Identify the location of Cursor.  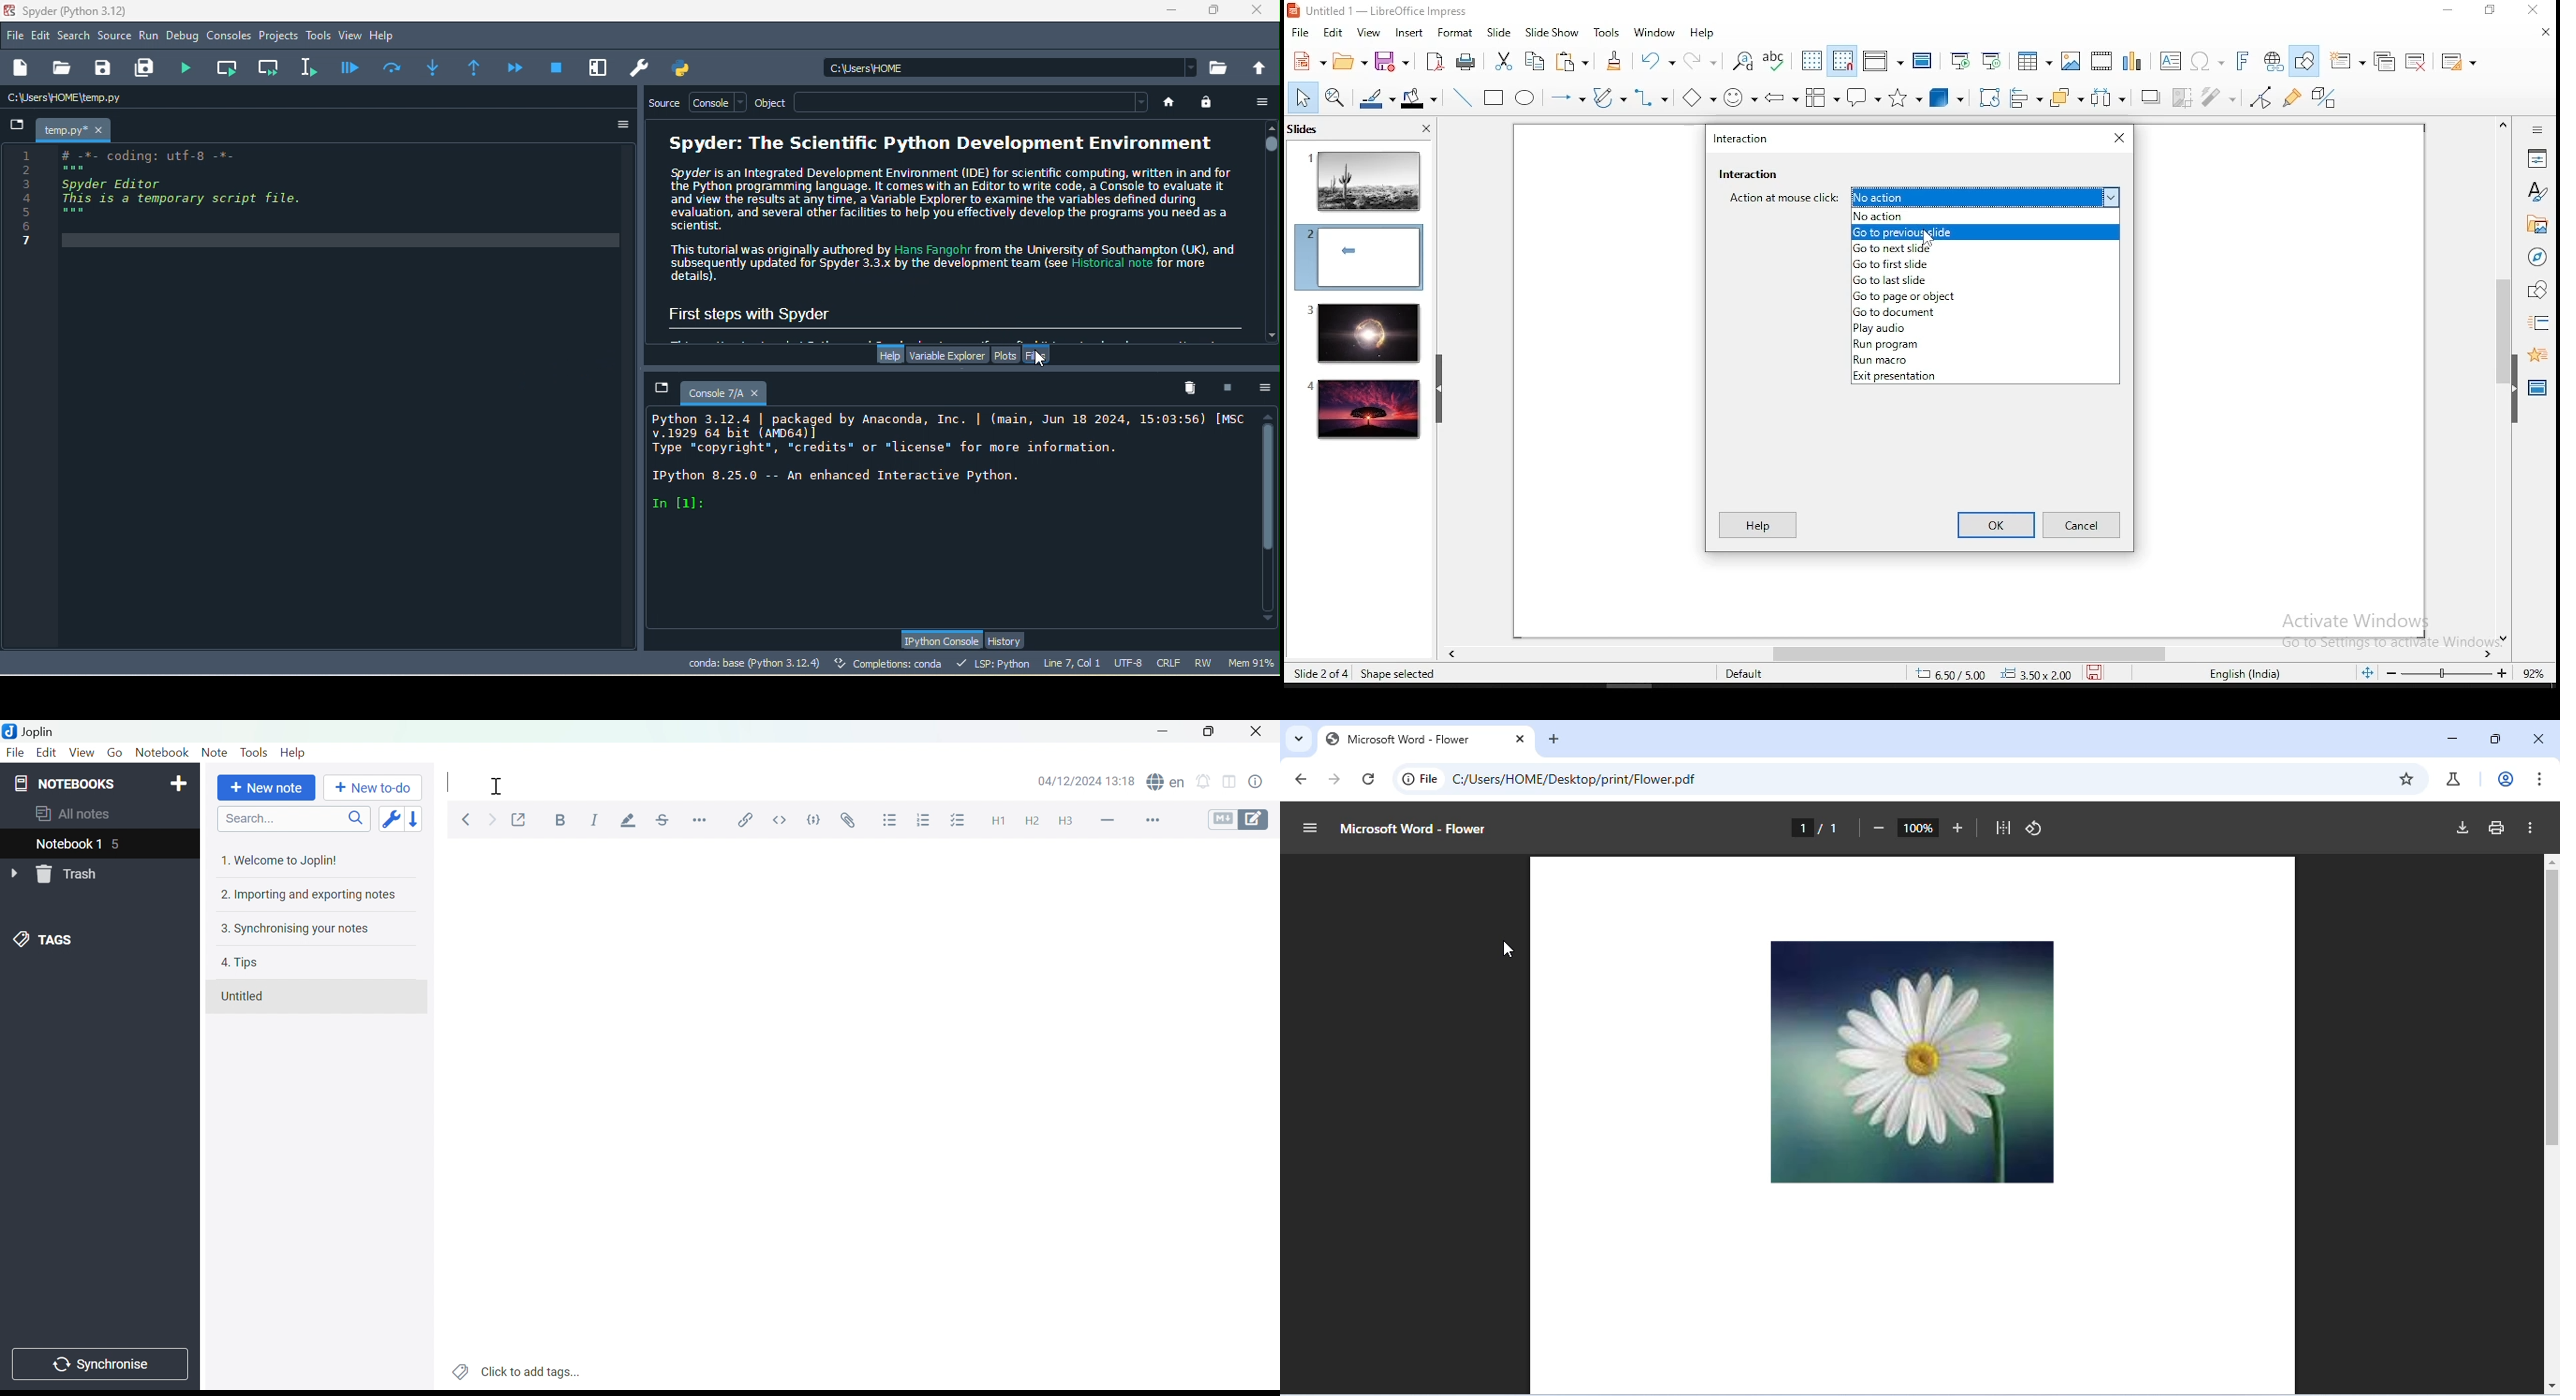
(498, 785).